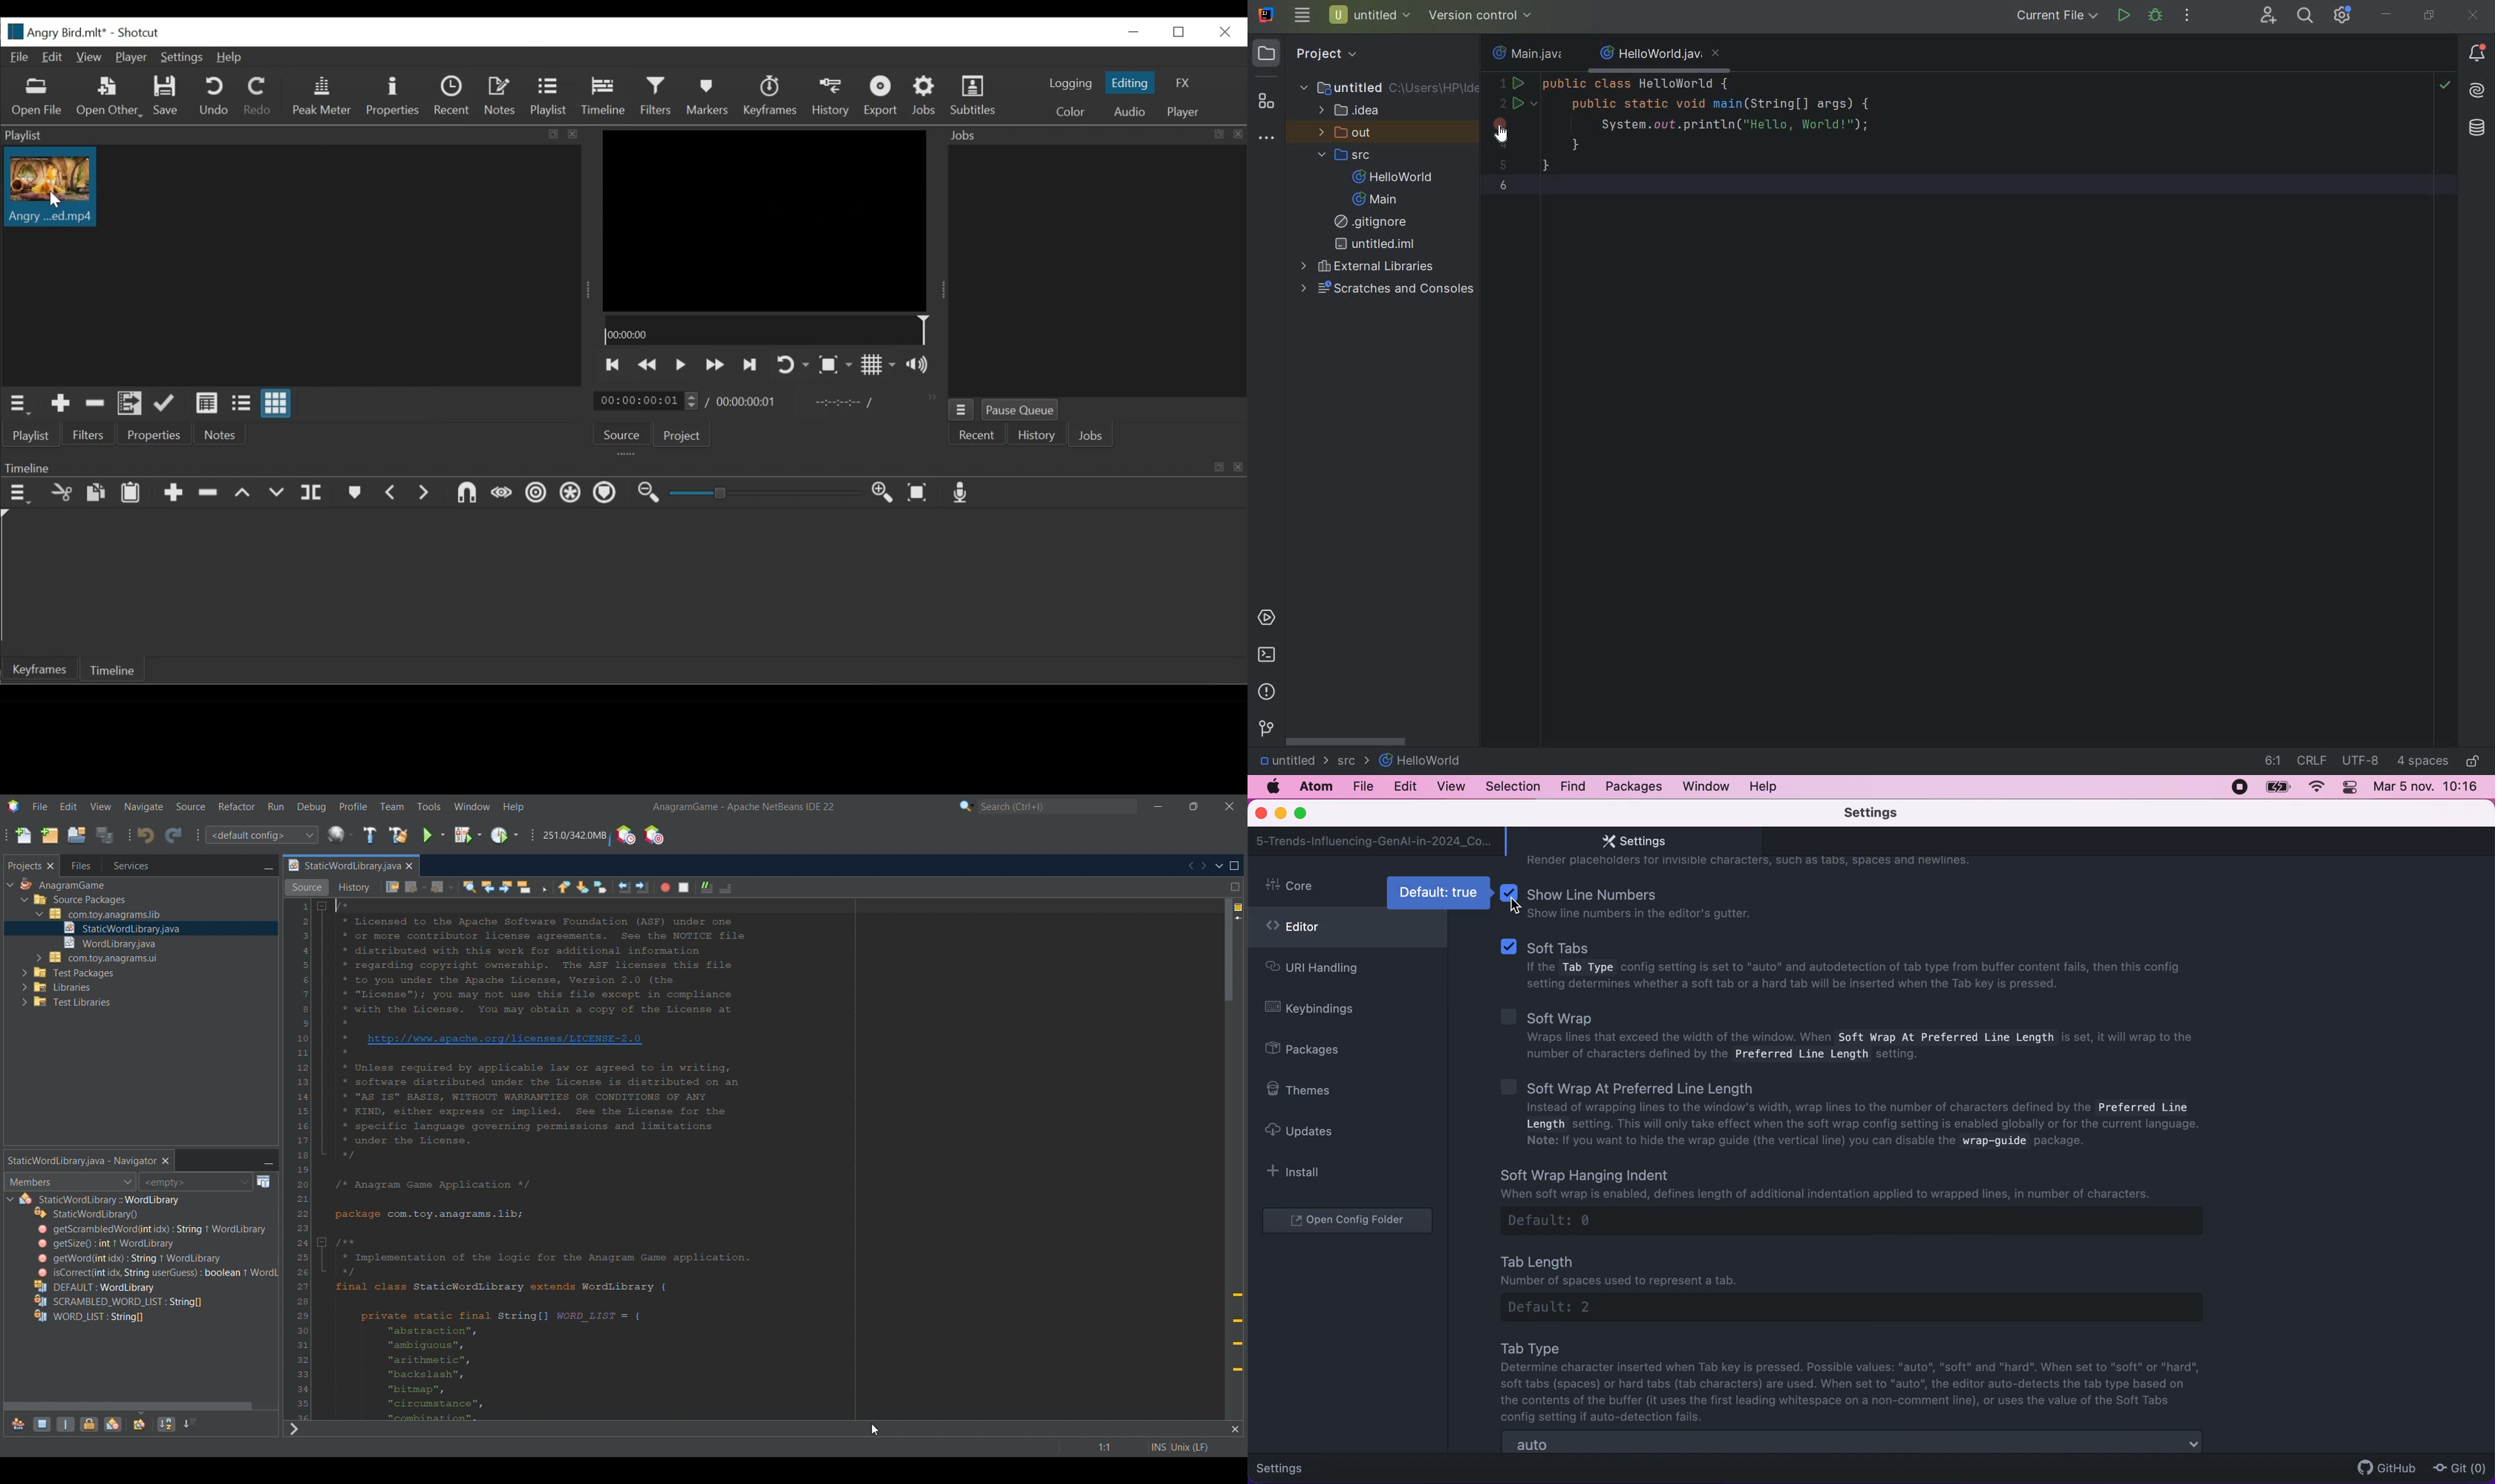  I want to click on file, so click(1362, 787).